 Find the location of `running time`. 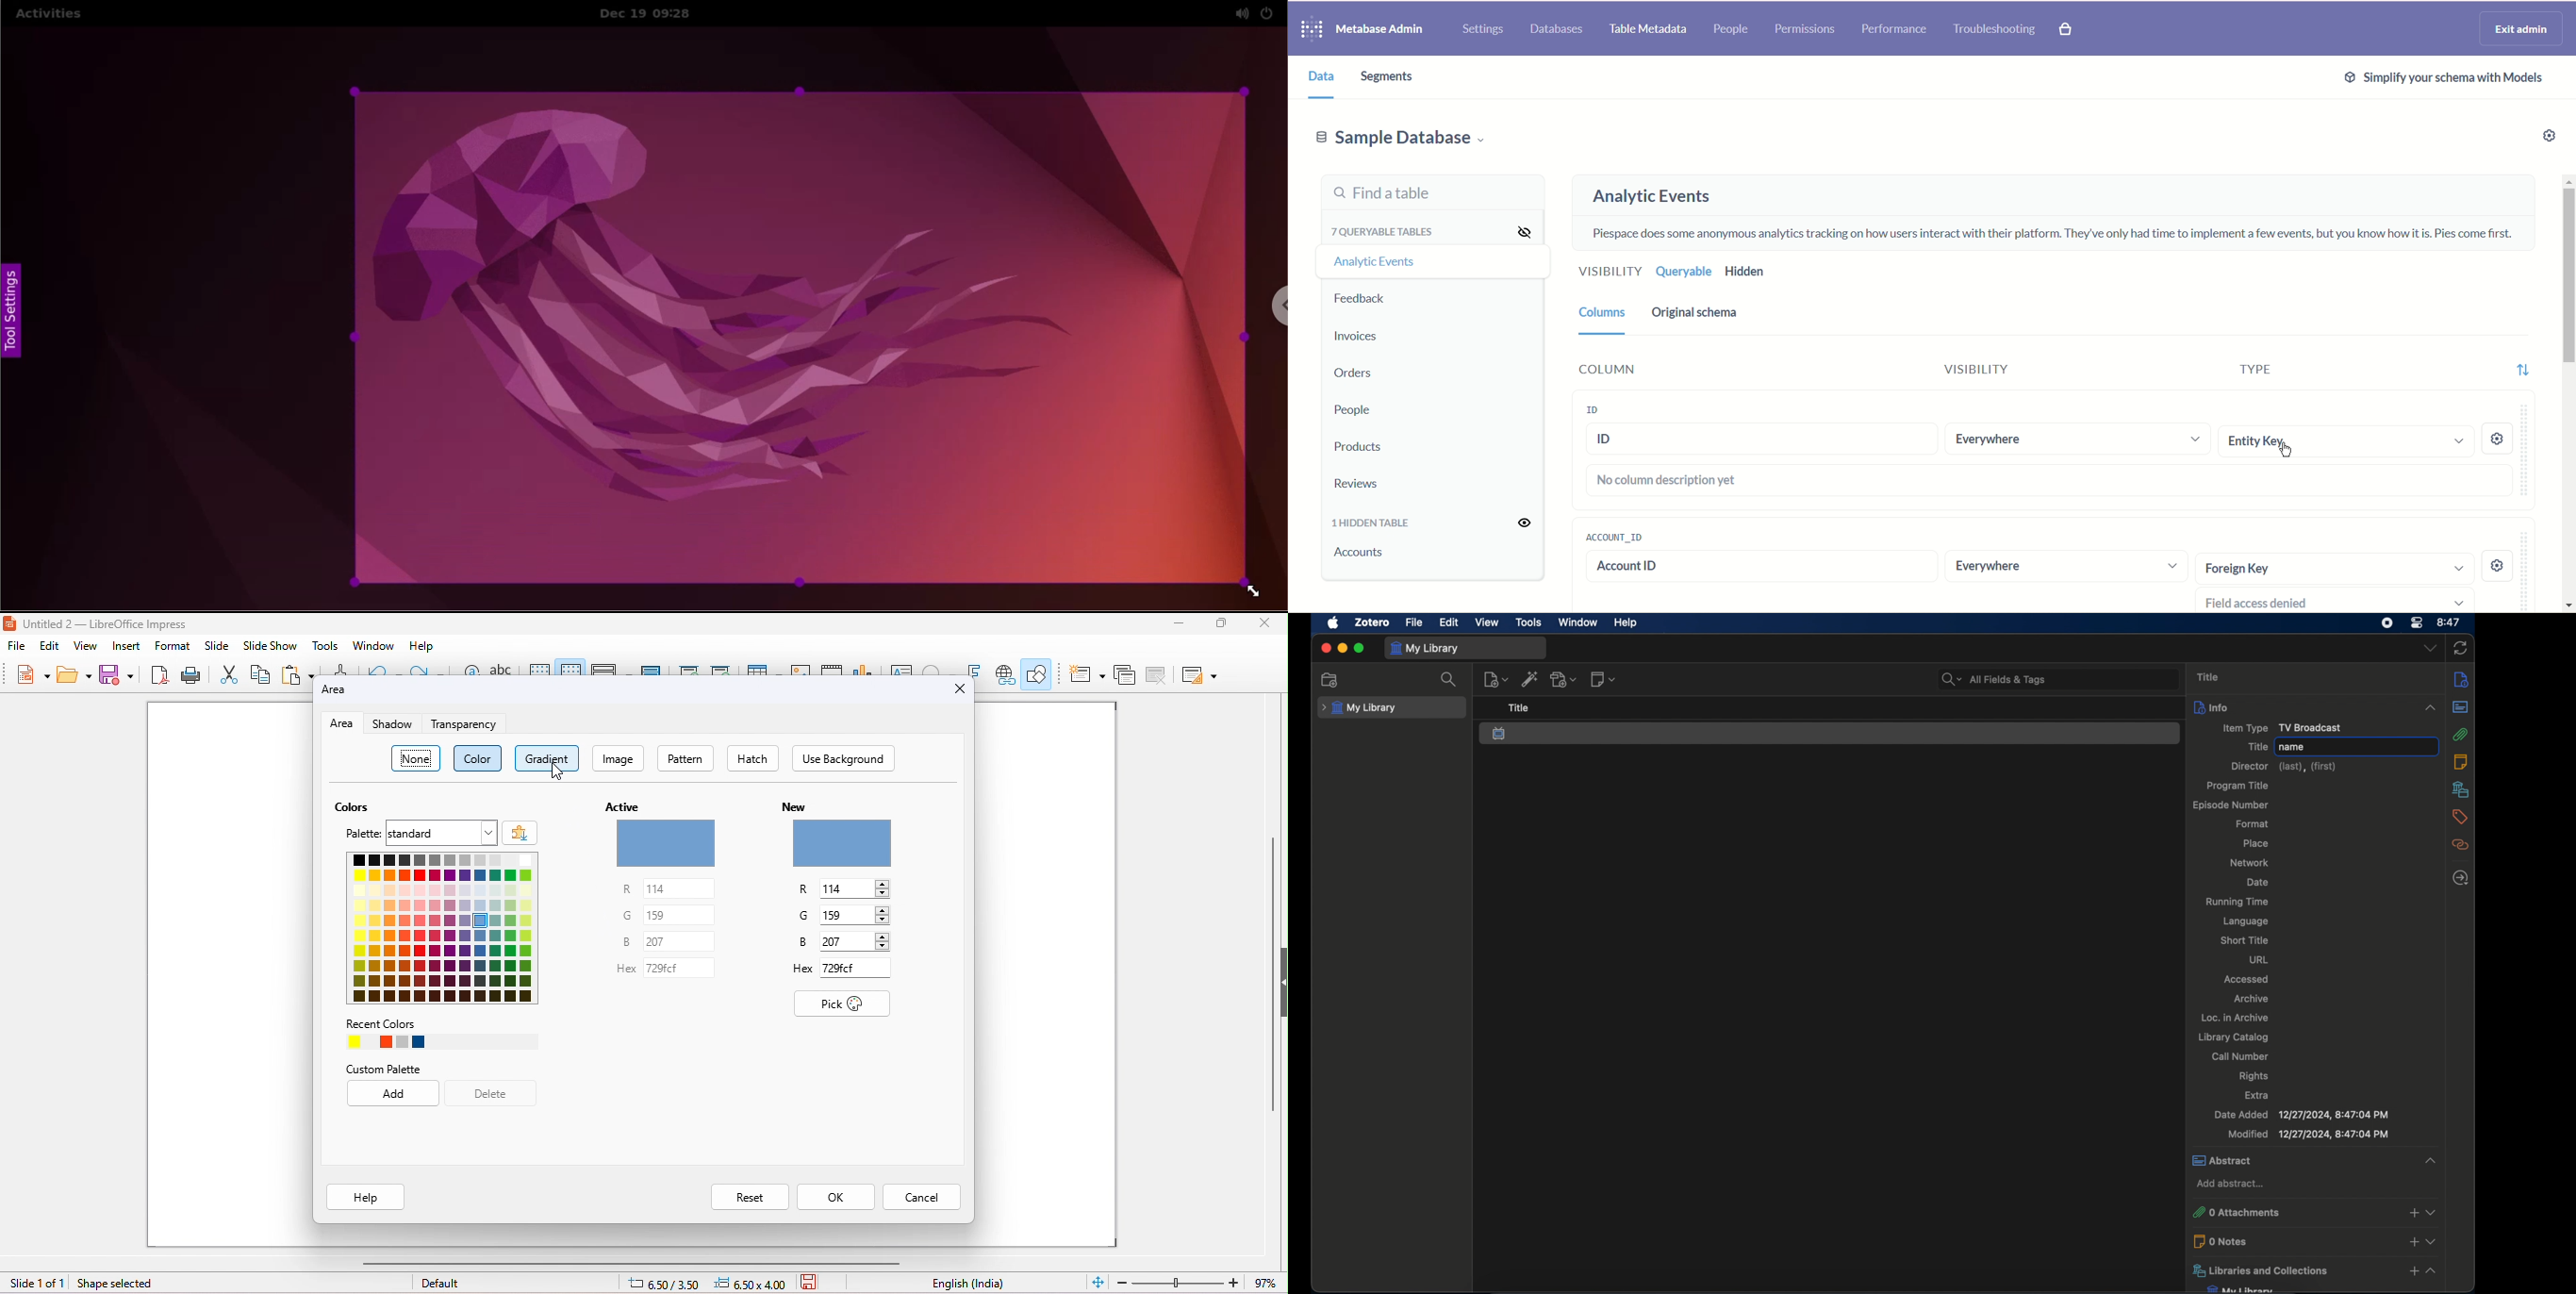

running time is located at coordinates (2238, 902).